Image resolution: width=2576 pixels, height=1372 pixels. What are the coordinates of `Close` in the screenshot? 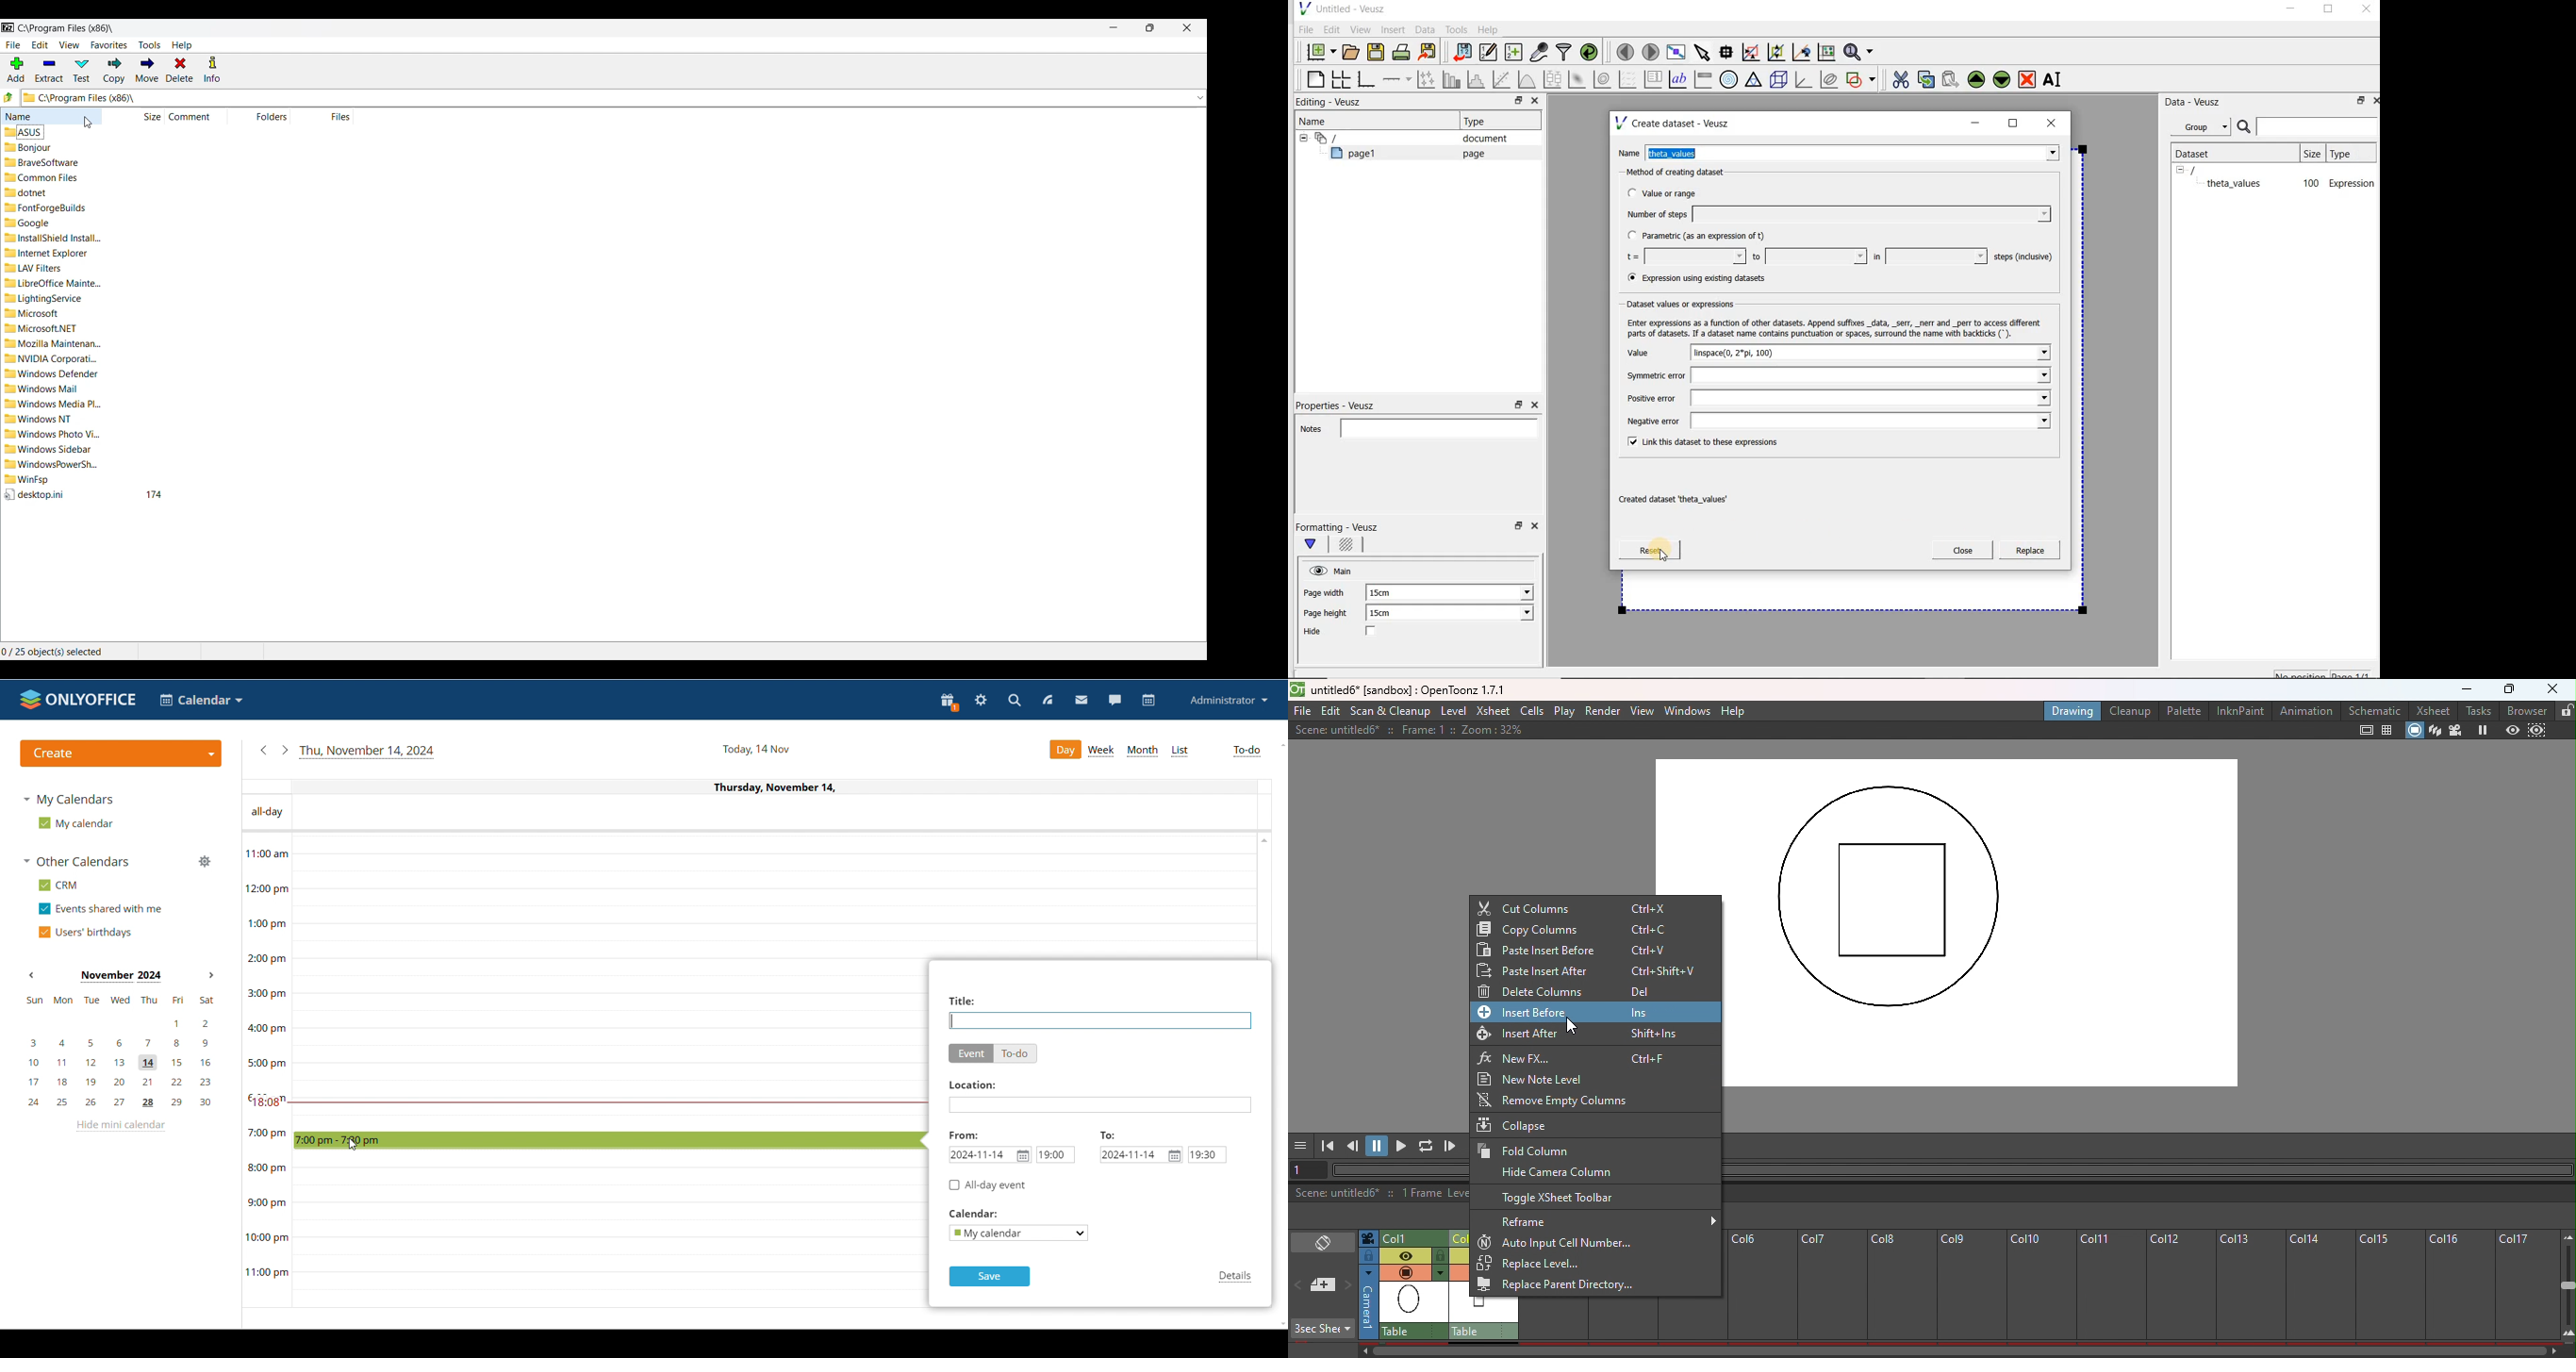 It's located at (1534, 102).